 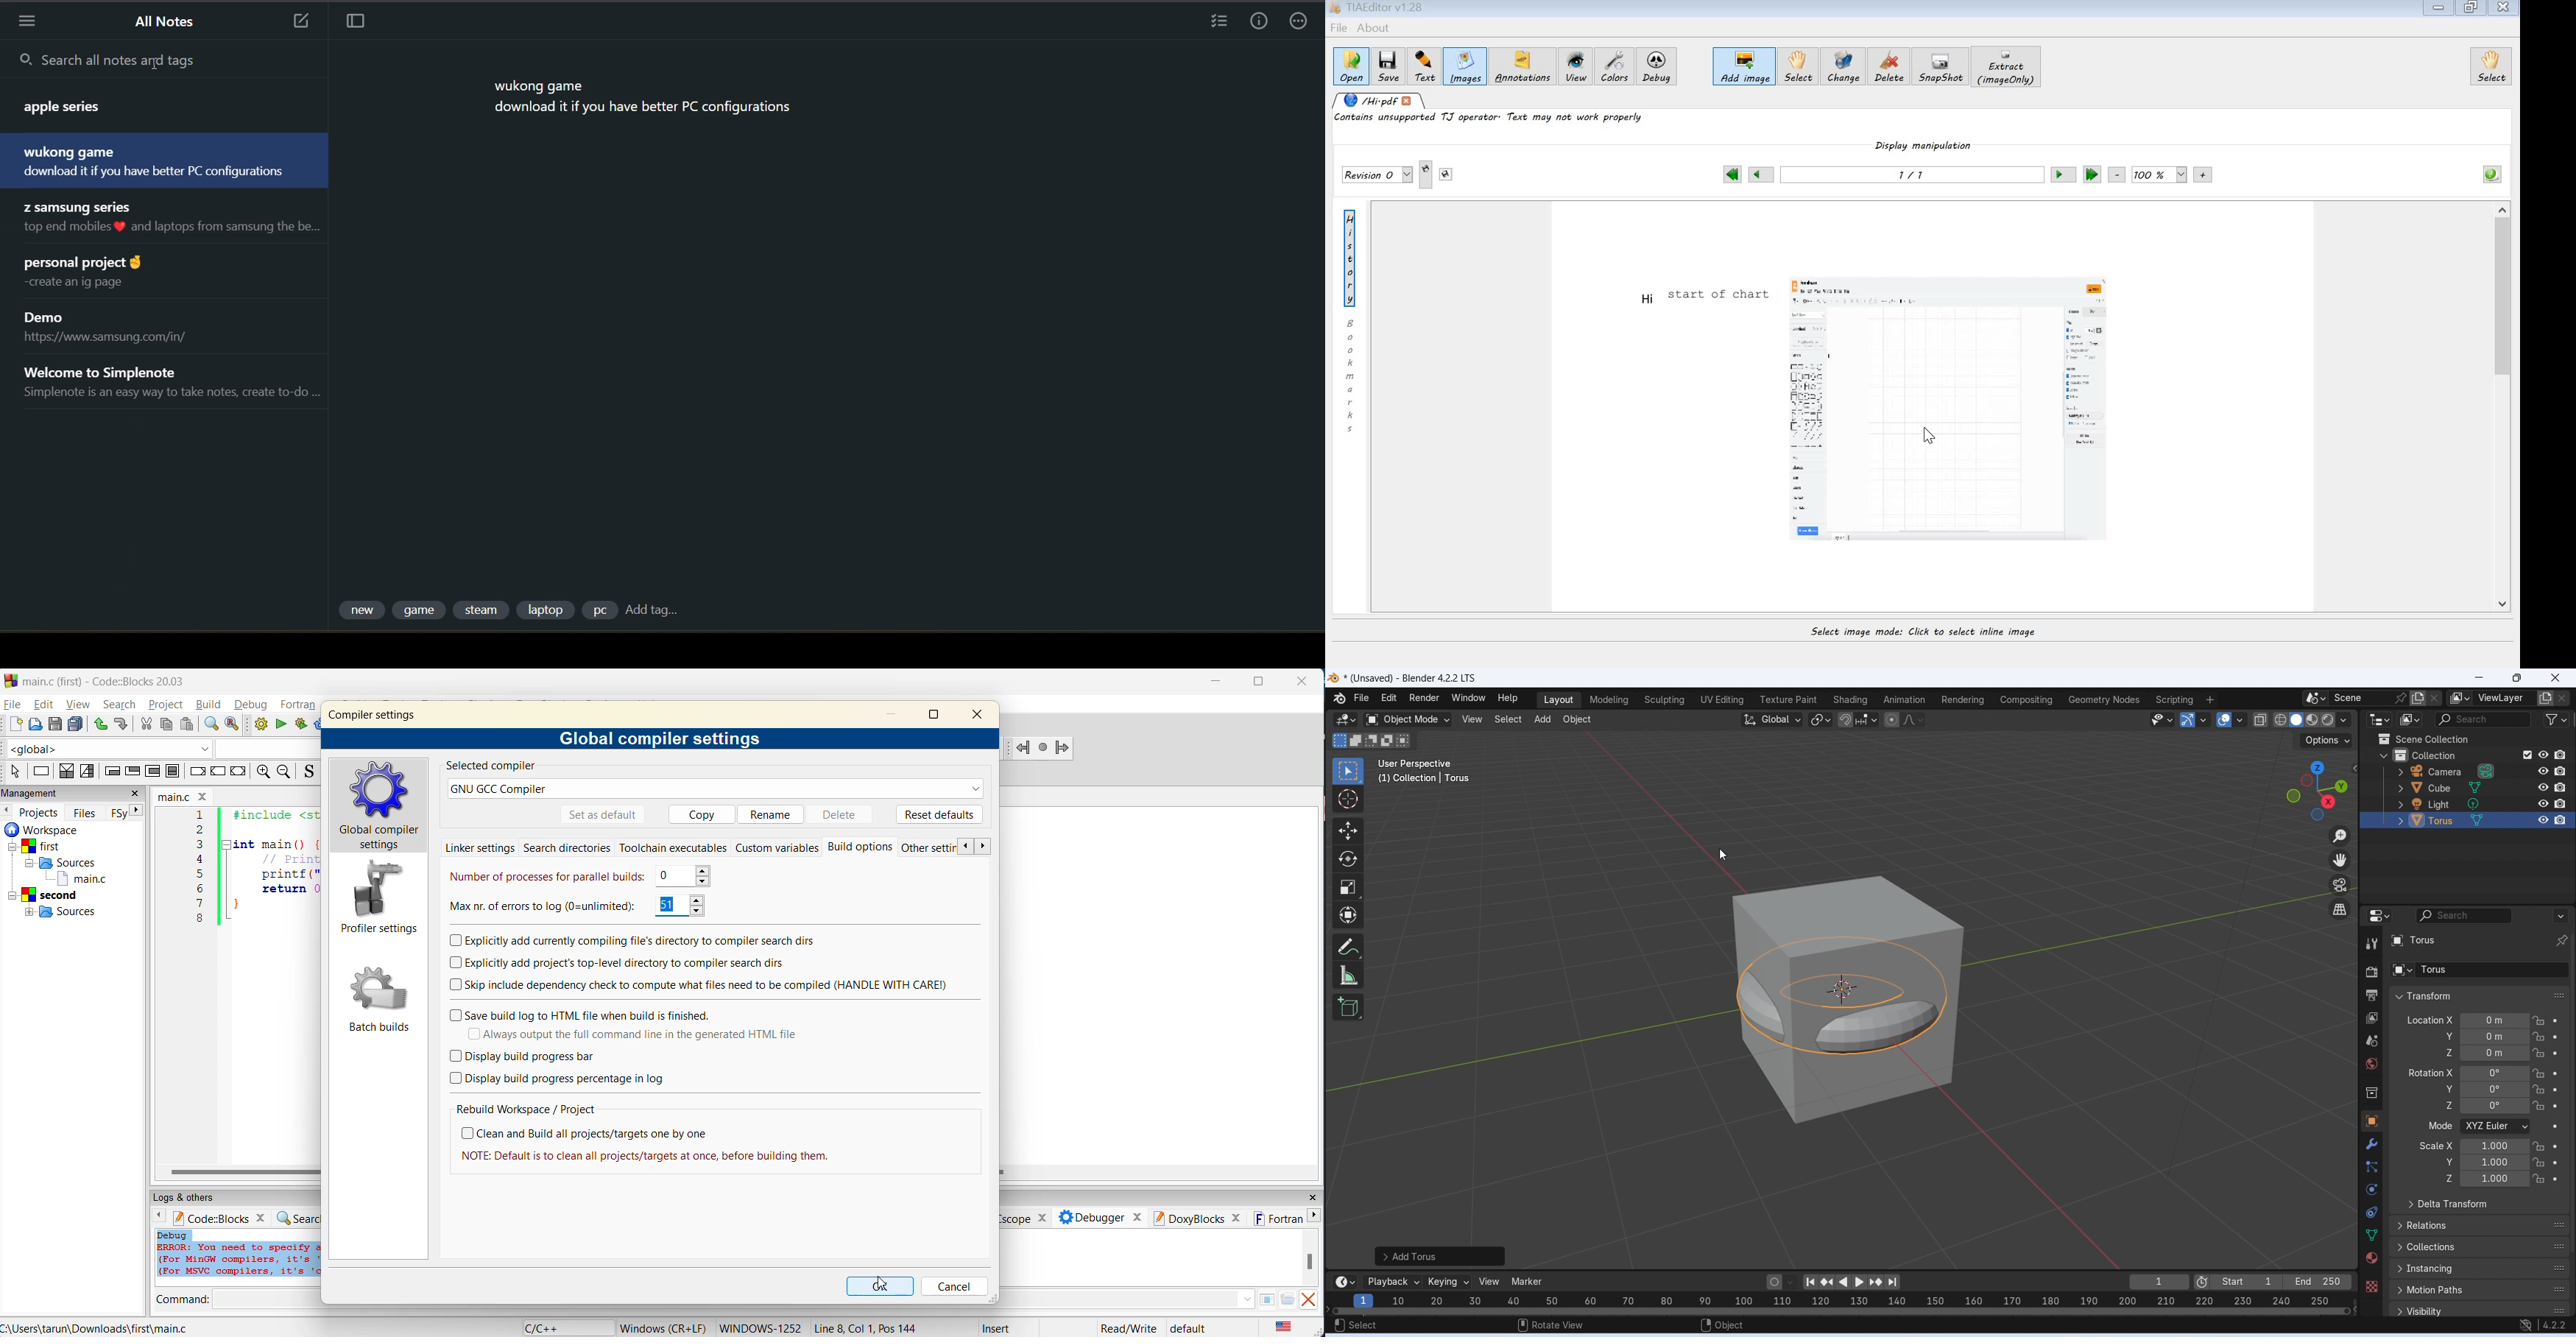 What do you see at coordinates (8, 811) in the screenshot?
I see `previous` at bounding box center [8, 811].